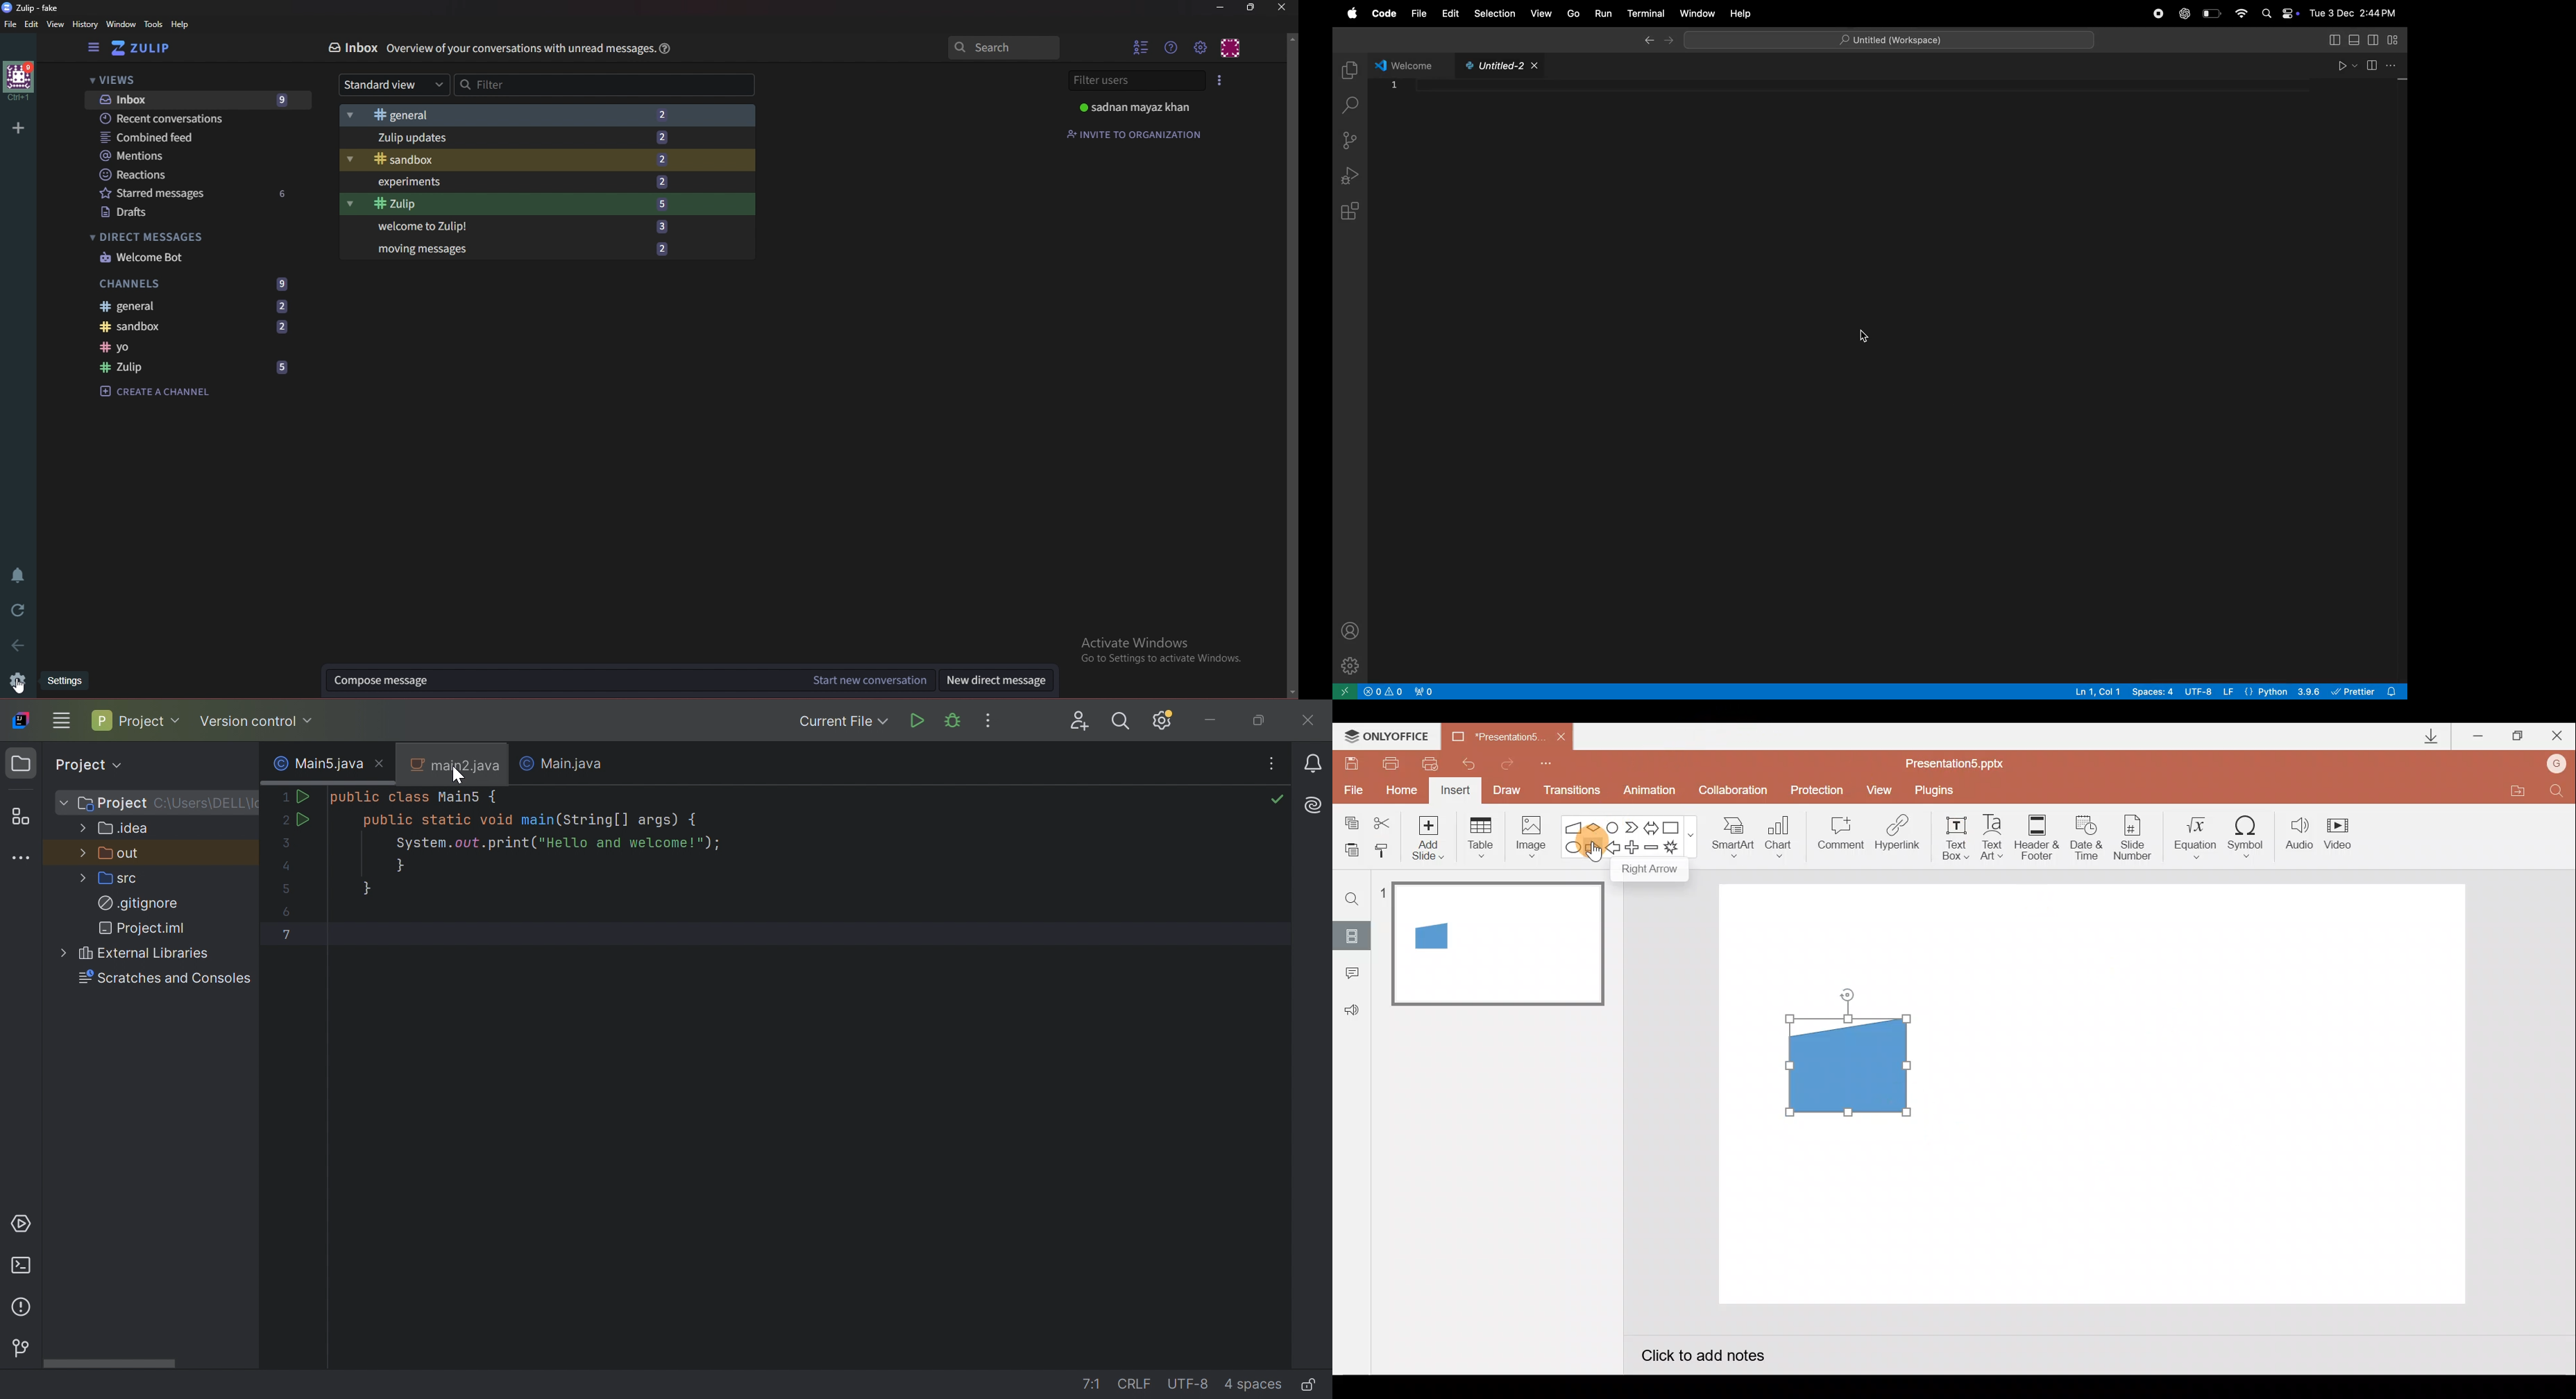  What do you see at coordinates (1389, 735) in the screenshot?
I see `ONLYOFFICE` at bounding box center [1389, 735].